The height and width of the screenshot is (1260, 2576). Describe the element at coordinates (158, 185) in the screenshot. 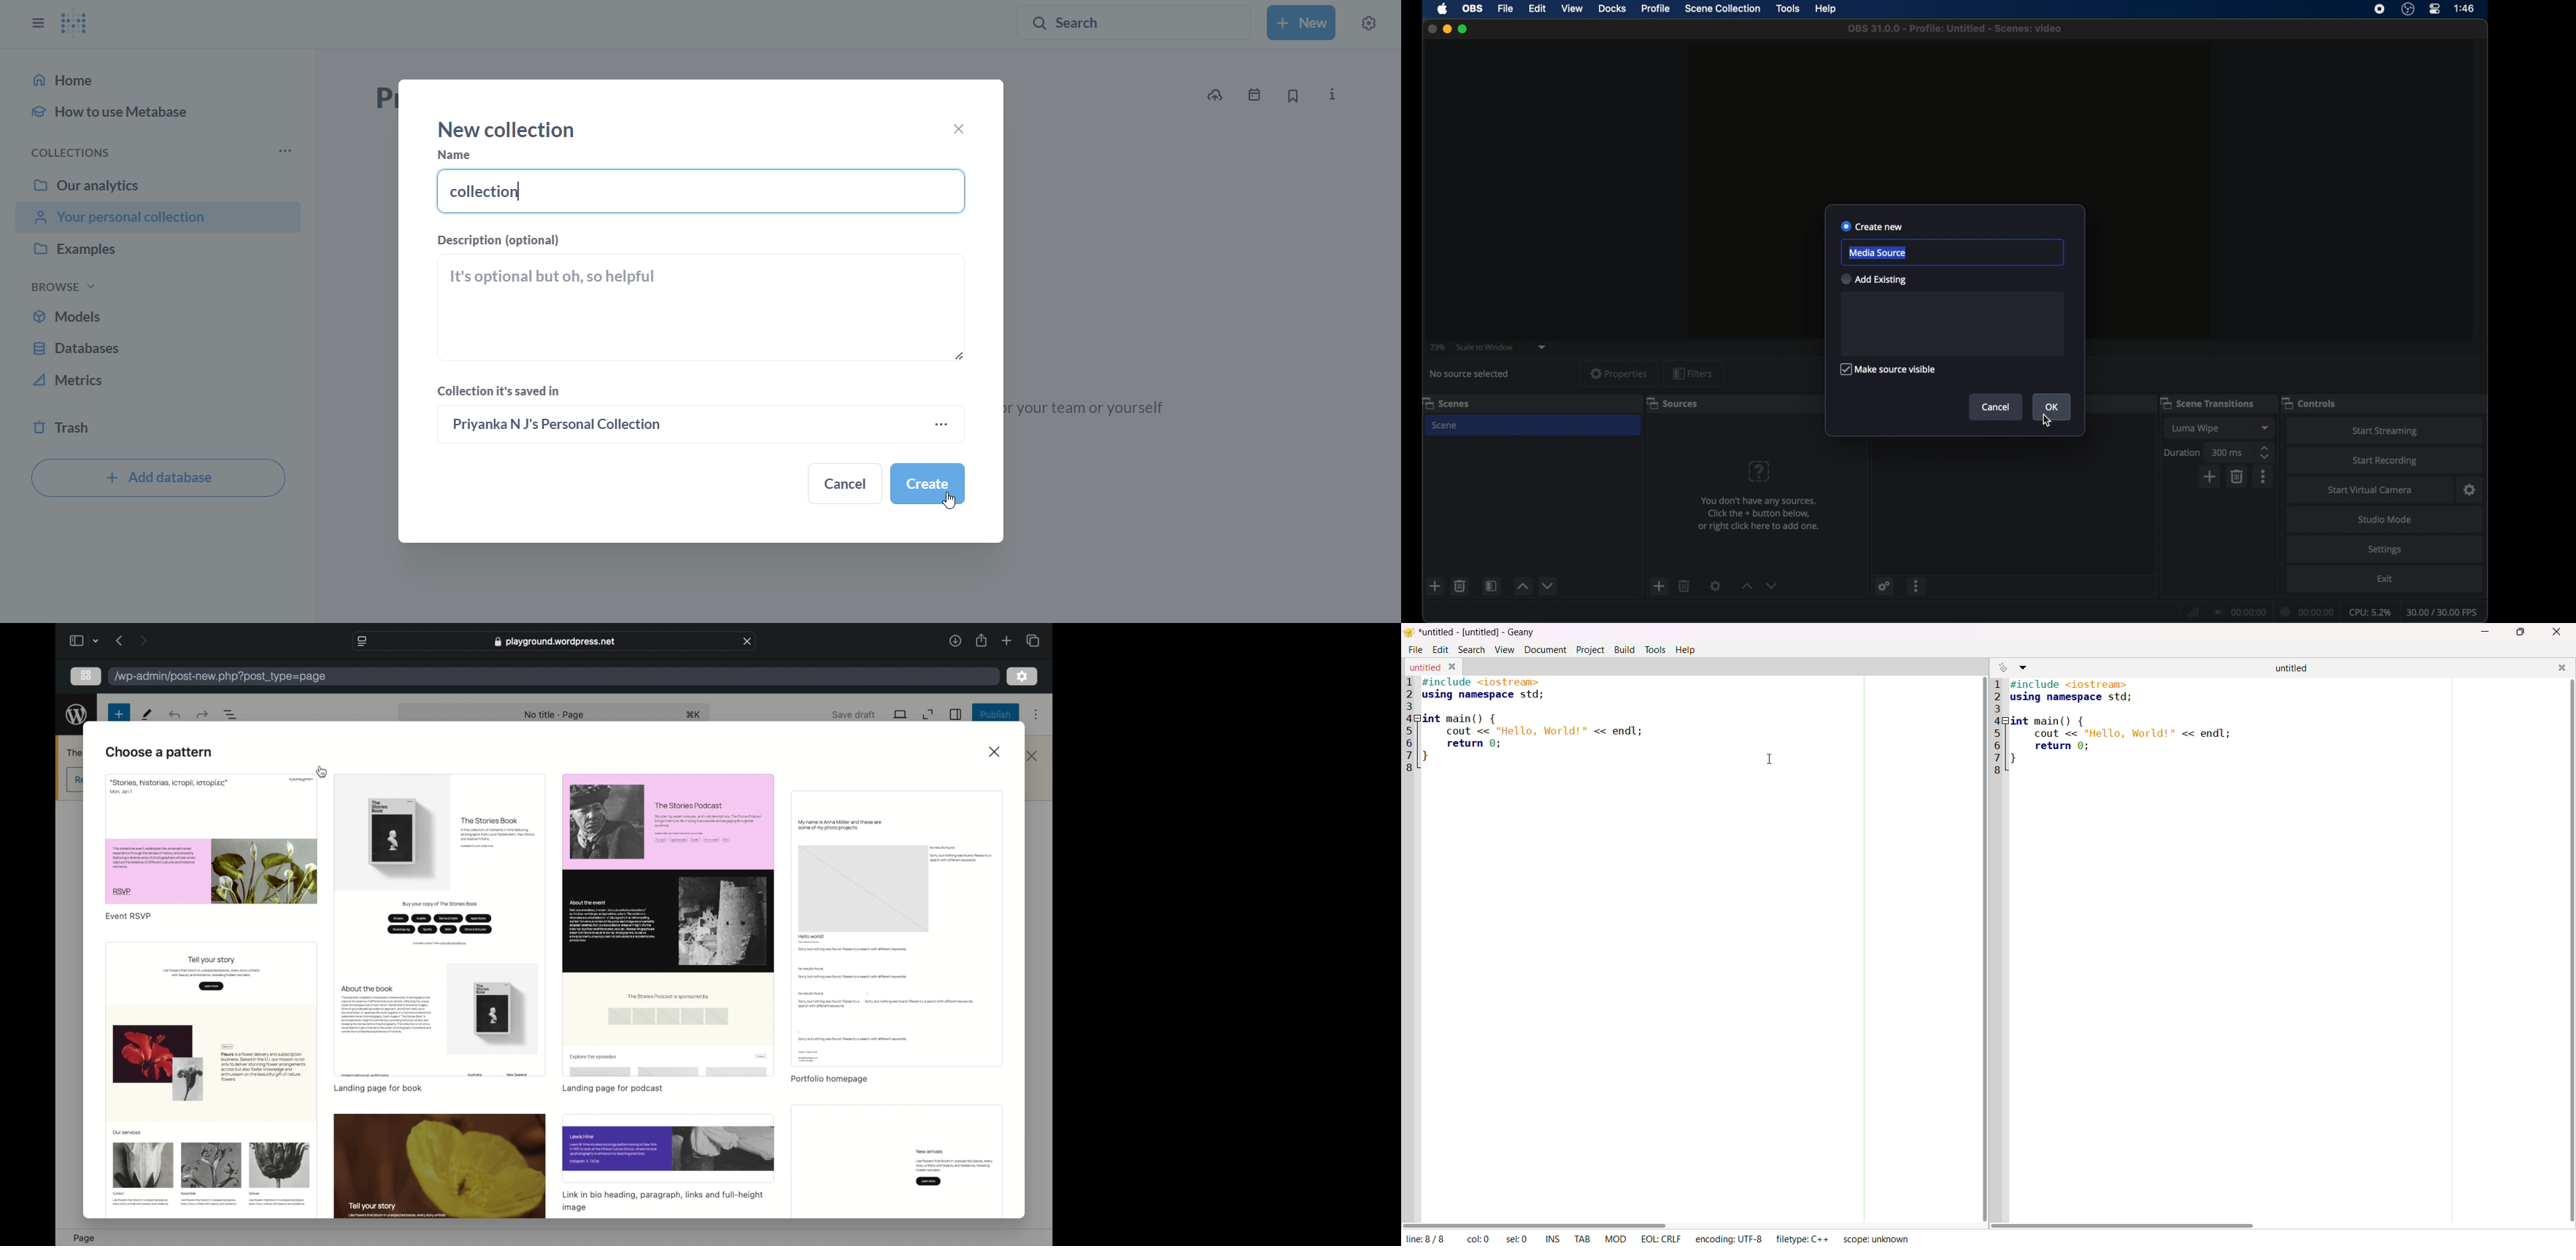

I see `our analytics` at that location.